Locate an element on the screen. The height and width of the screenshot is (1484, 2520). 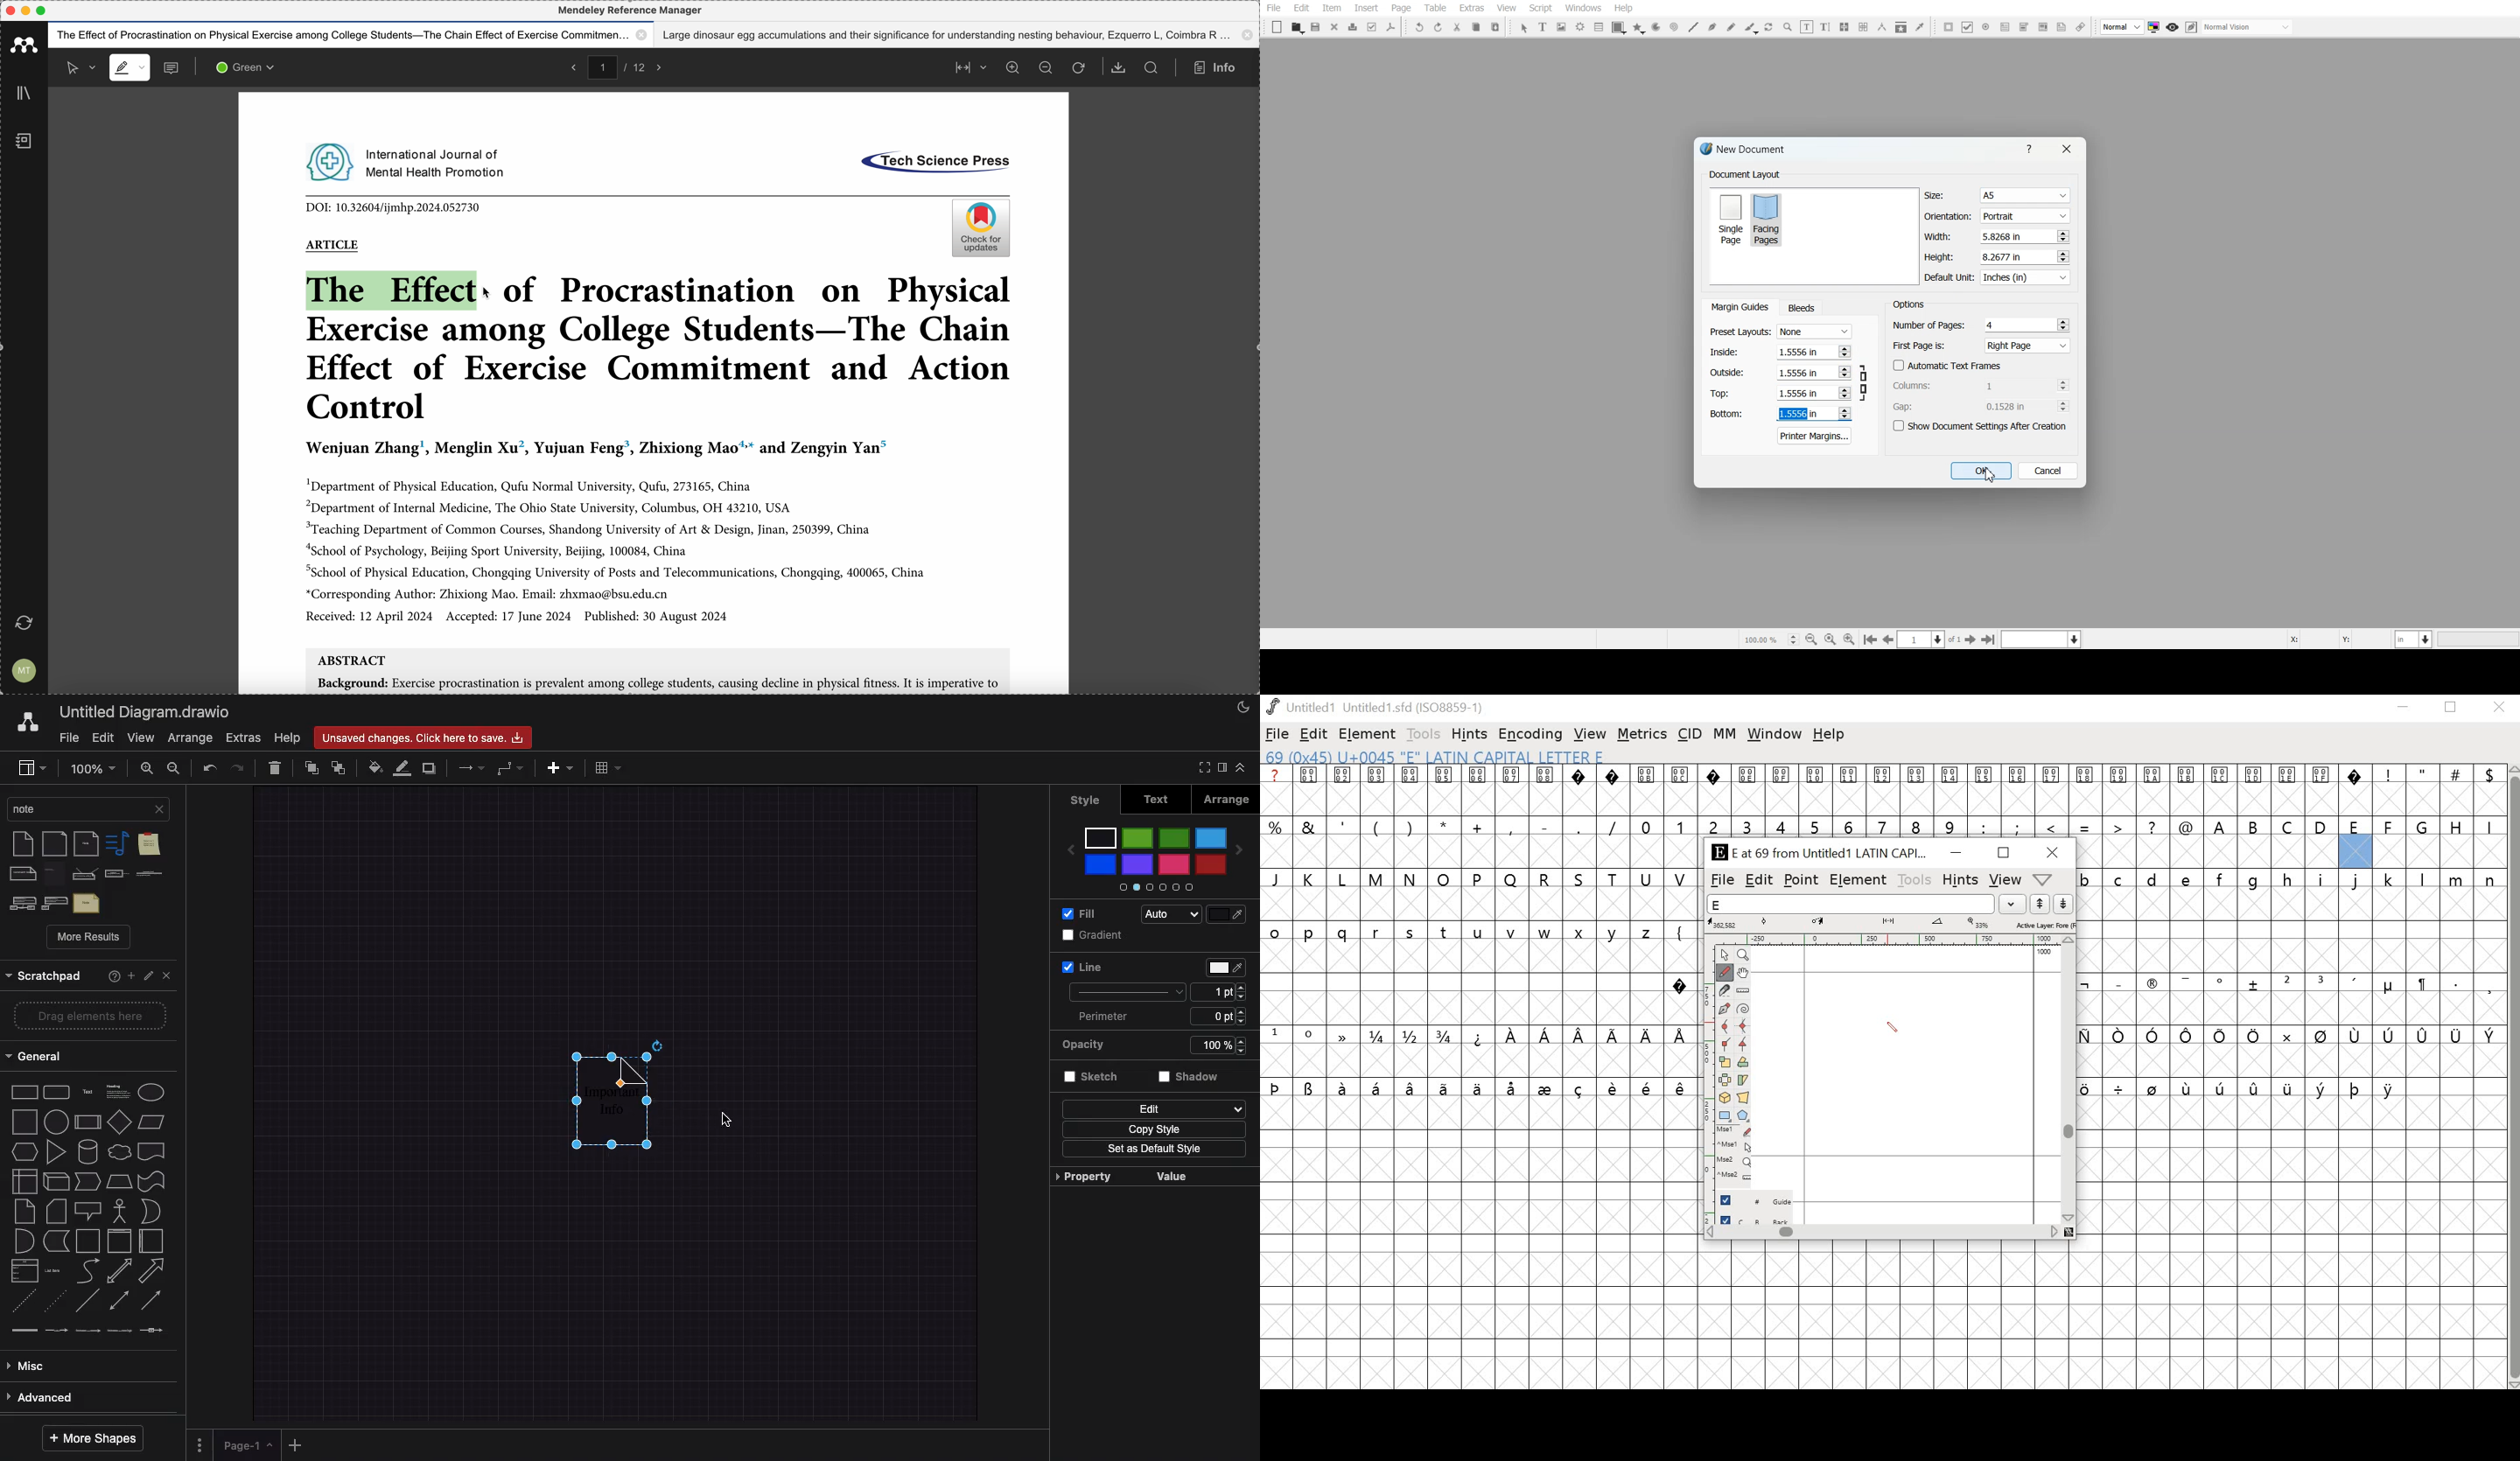
Top margin adjuster is located at coordinates (1780, 393).